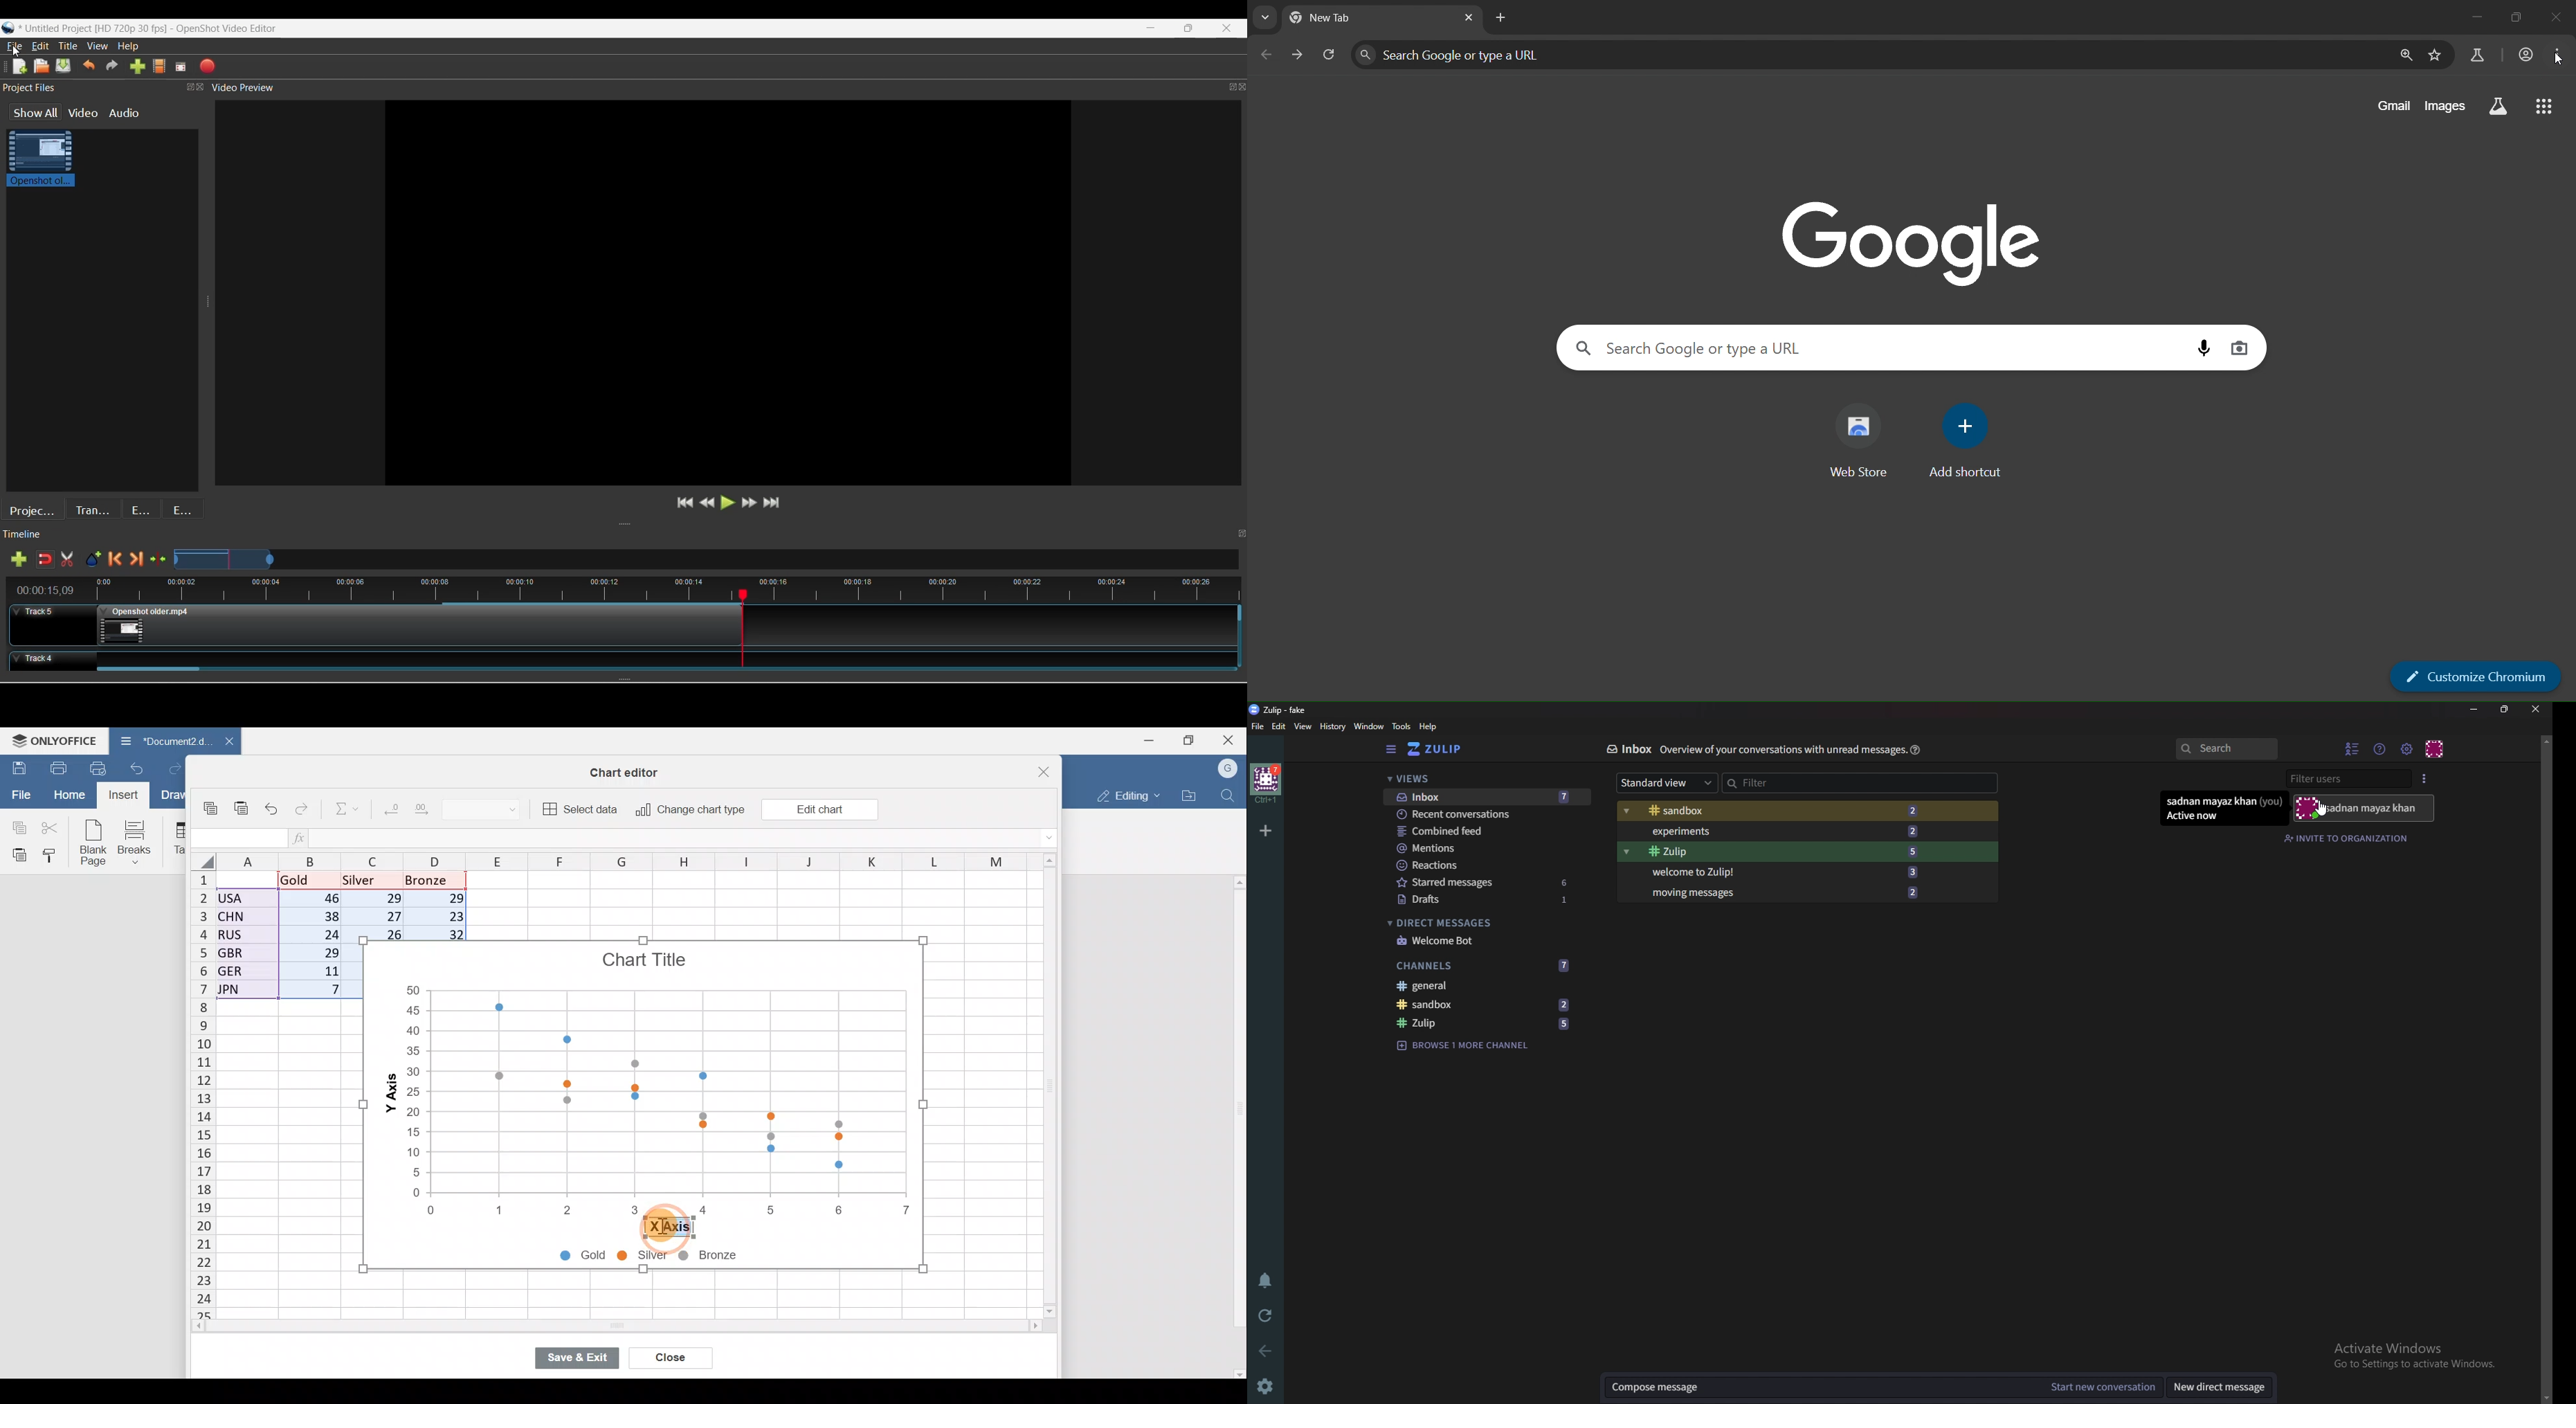 The width and height of the screenshot is (2576, 1428). I want to click on Cursor on X-axis, so click(667, 1225).